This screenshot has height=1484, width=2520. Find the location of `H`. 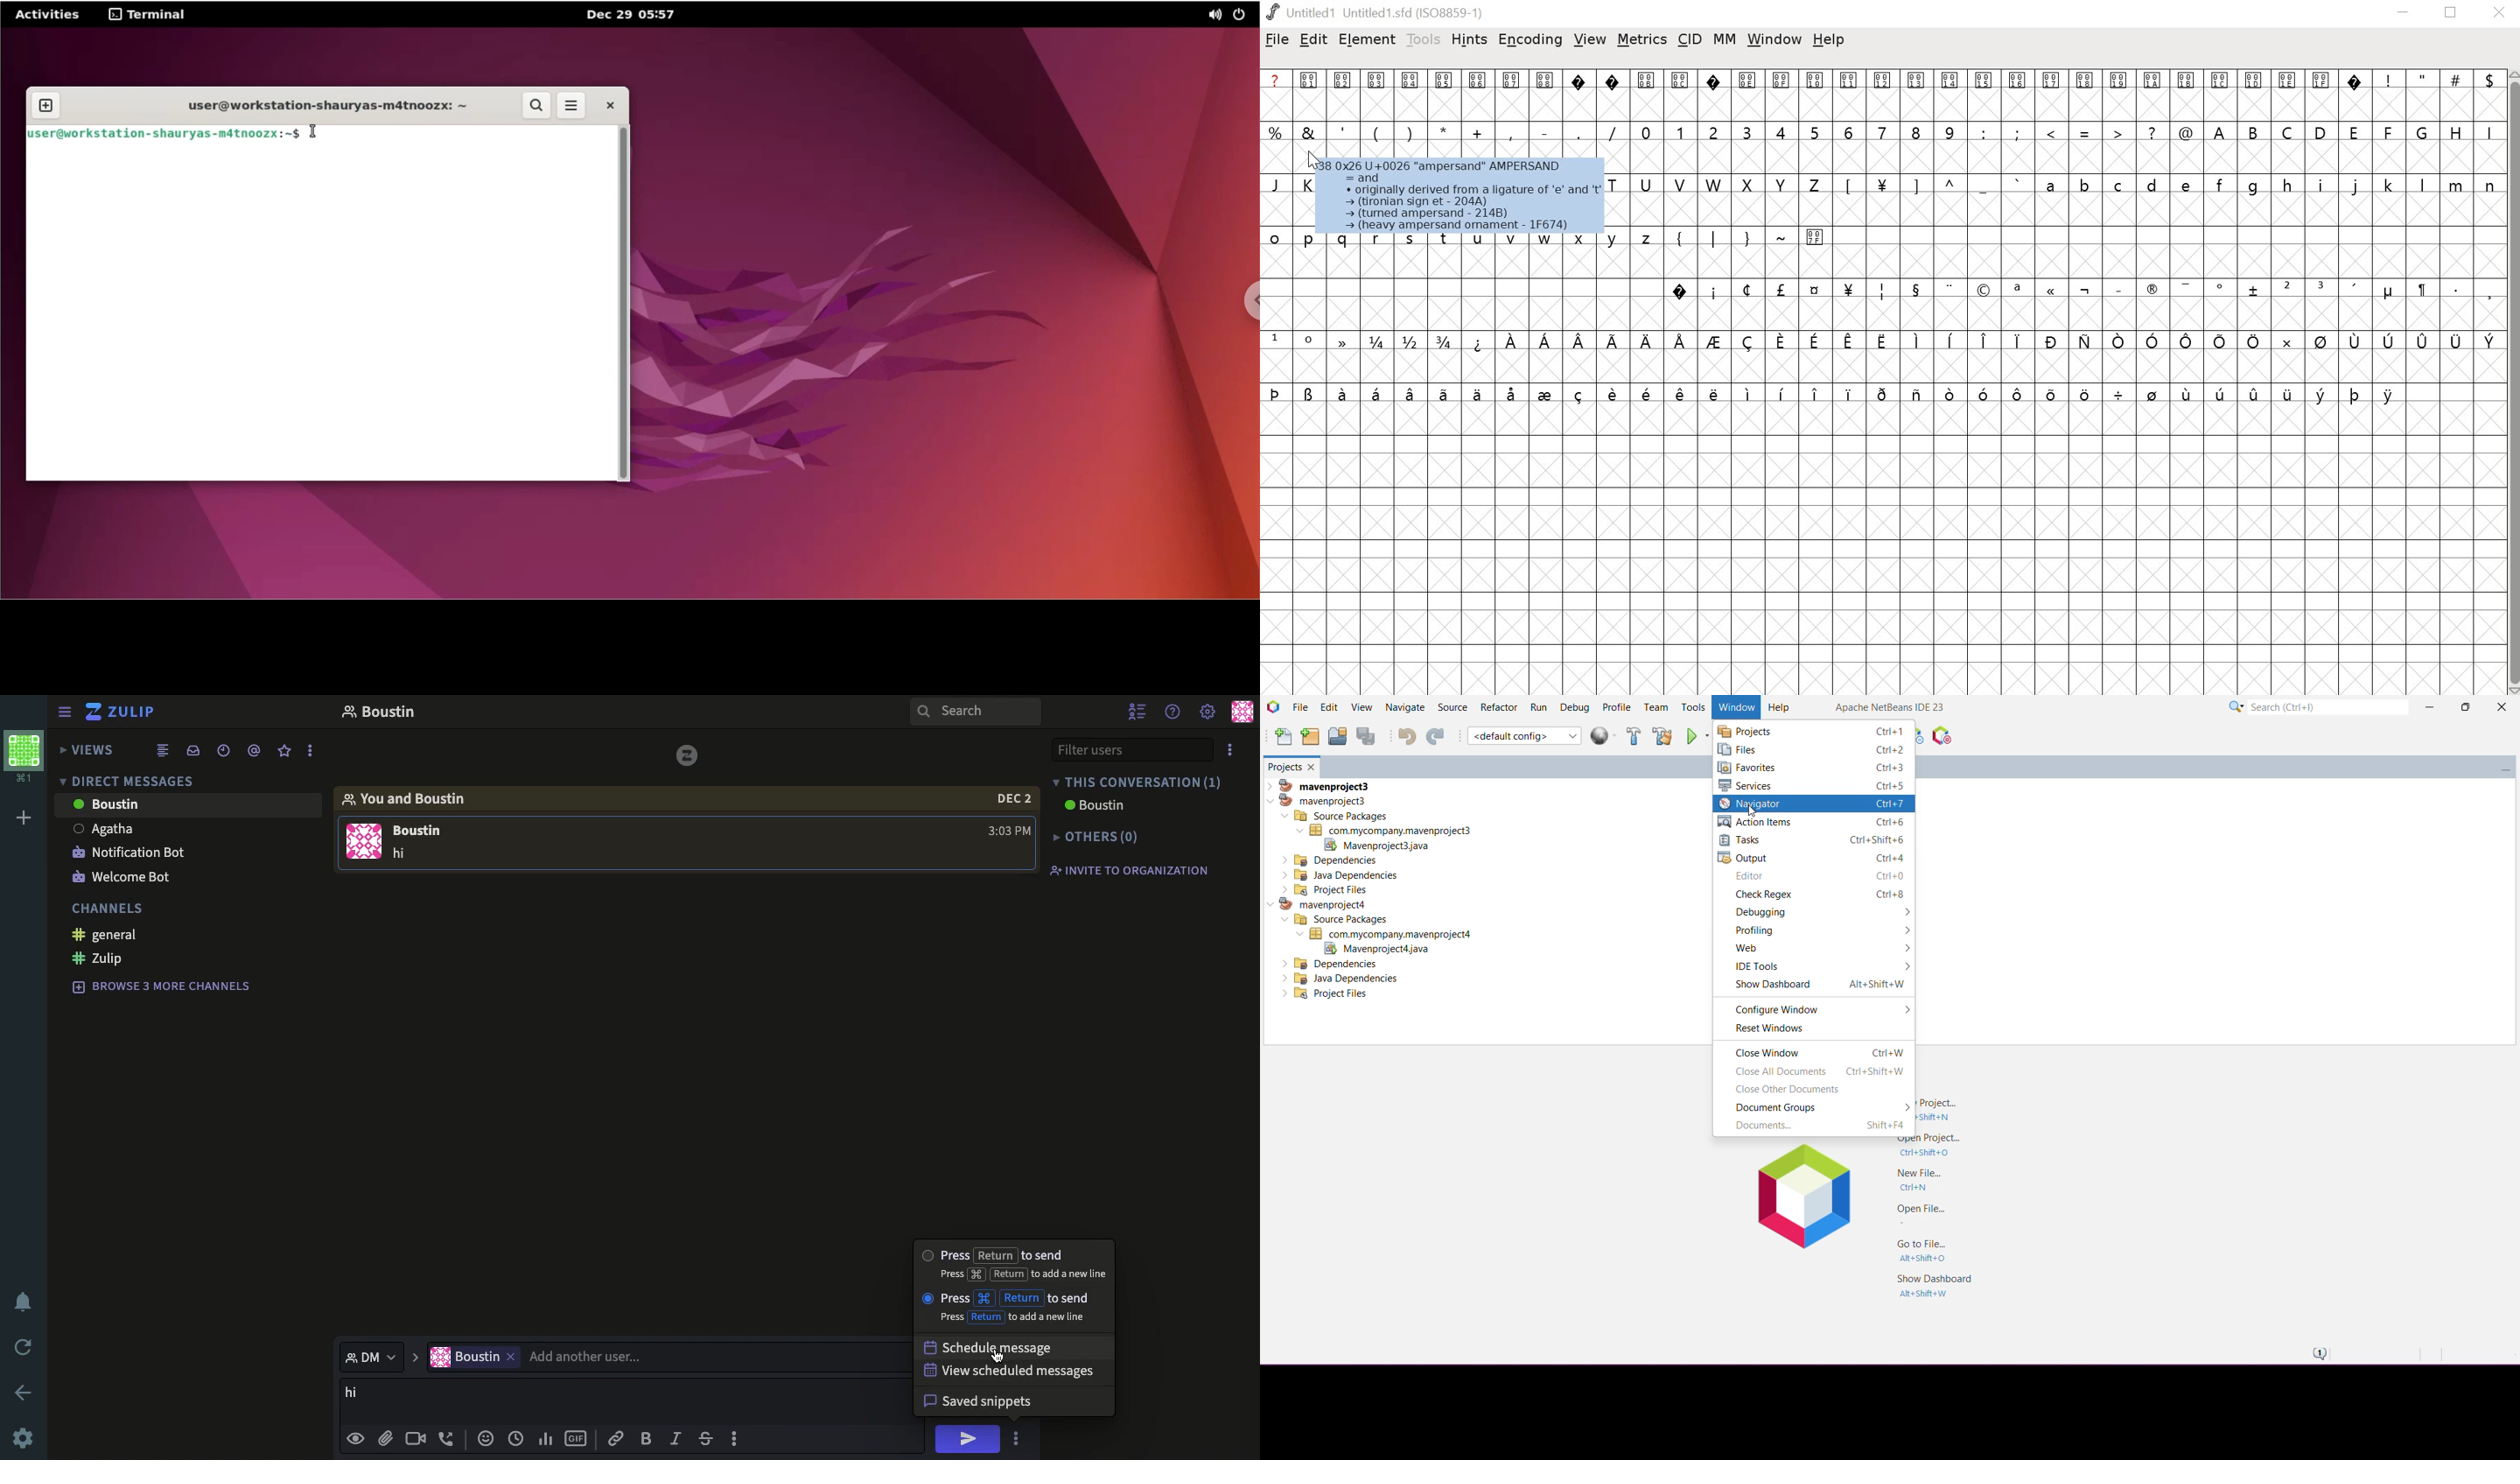

H is located at coordinates (2456, 131).